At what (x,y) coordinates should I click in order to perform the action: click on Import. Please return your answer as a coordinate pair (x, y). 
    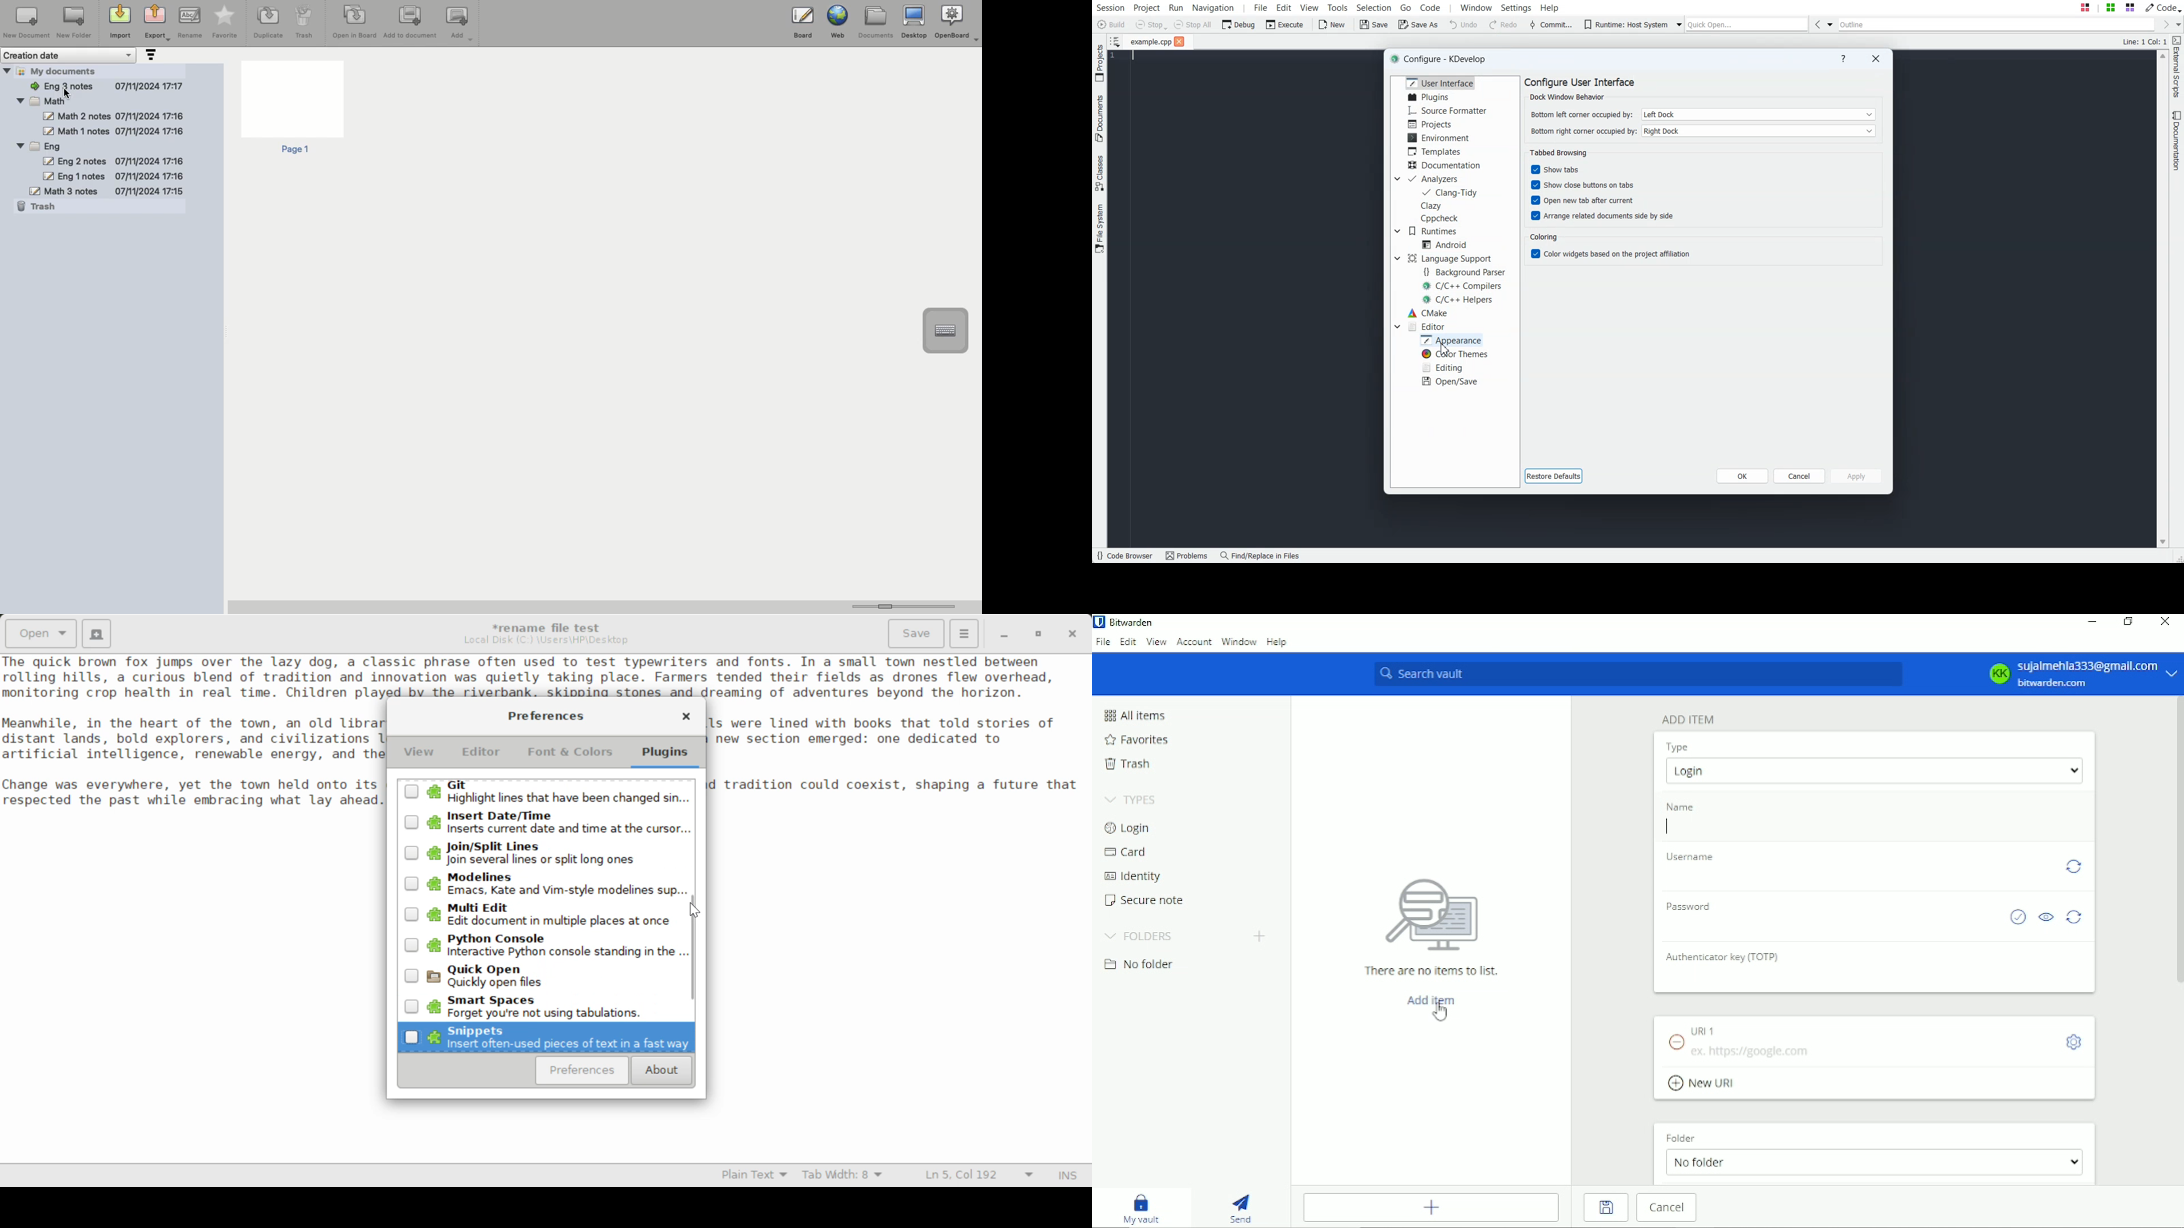
    Looking at the image, I should click on (119, 23).